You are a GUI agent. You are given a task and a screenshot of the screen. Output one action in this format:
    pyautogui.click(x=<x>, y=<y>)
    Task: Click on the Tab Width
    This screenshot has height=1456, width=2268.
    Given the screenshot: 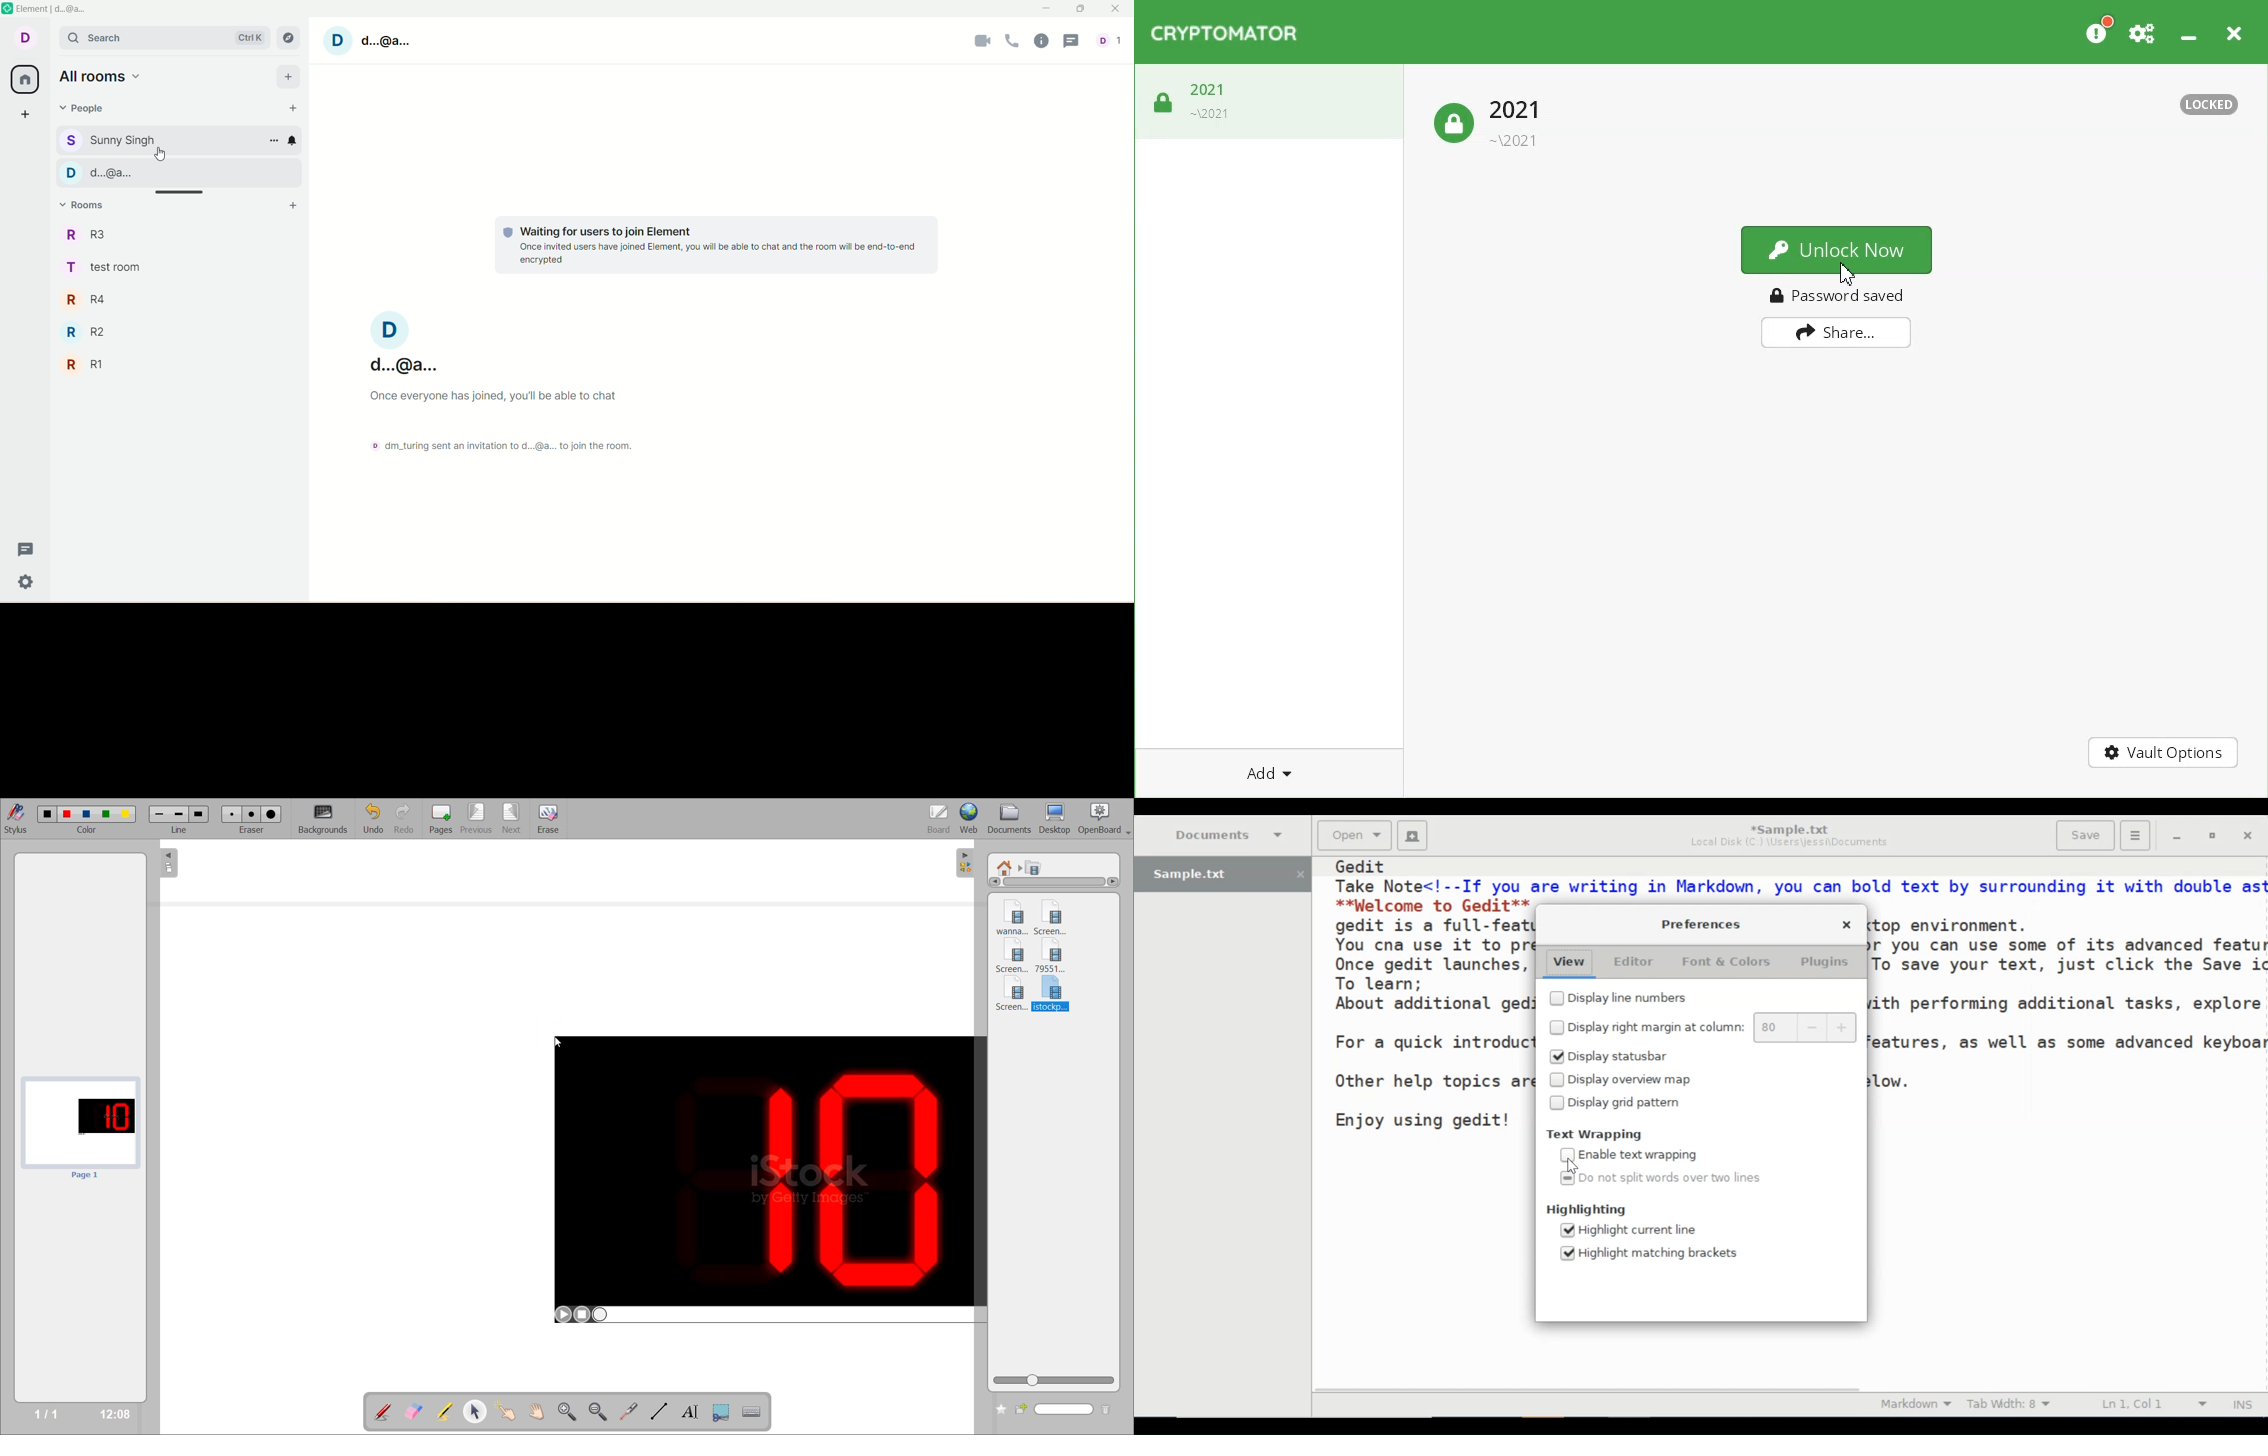 What is the action you would take?
    pyautogui.click(x=2013, y=1404)
    